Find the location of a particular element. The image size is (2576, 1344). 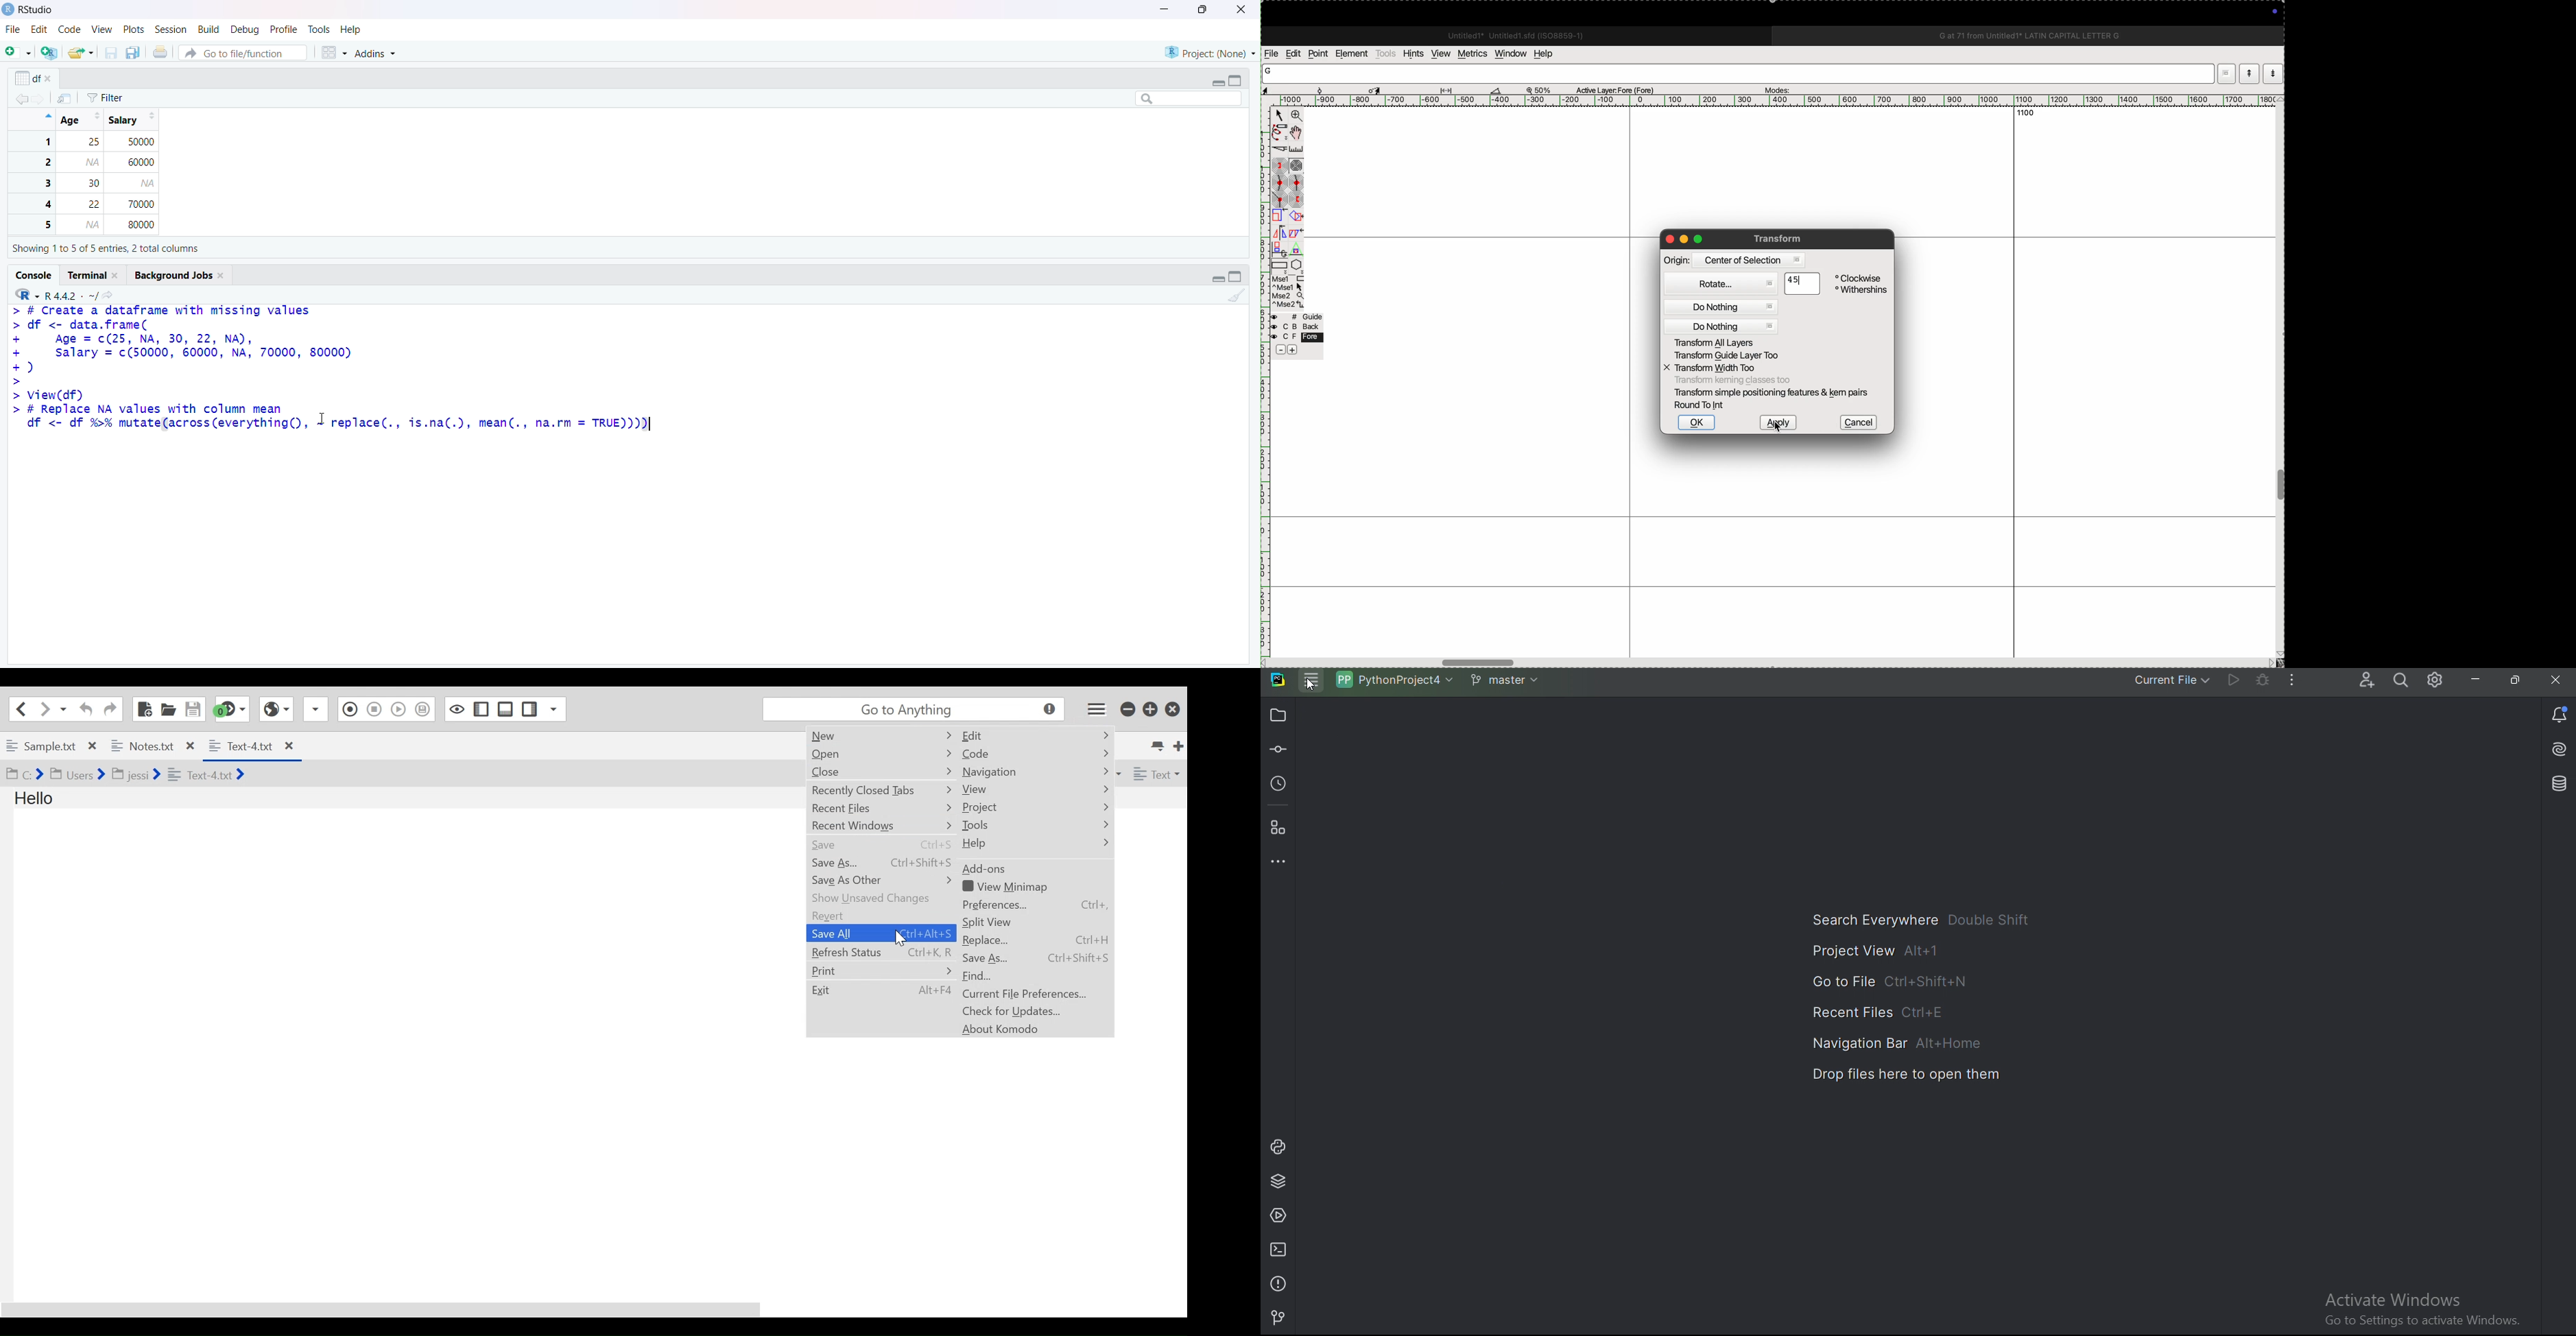

 is located at coordinates (241, 50).